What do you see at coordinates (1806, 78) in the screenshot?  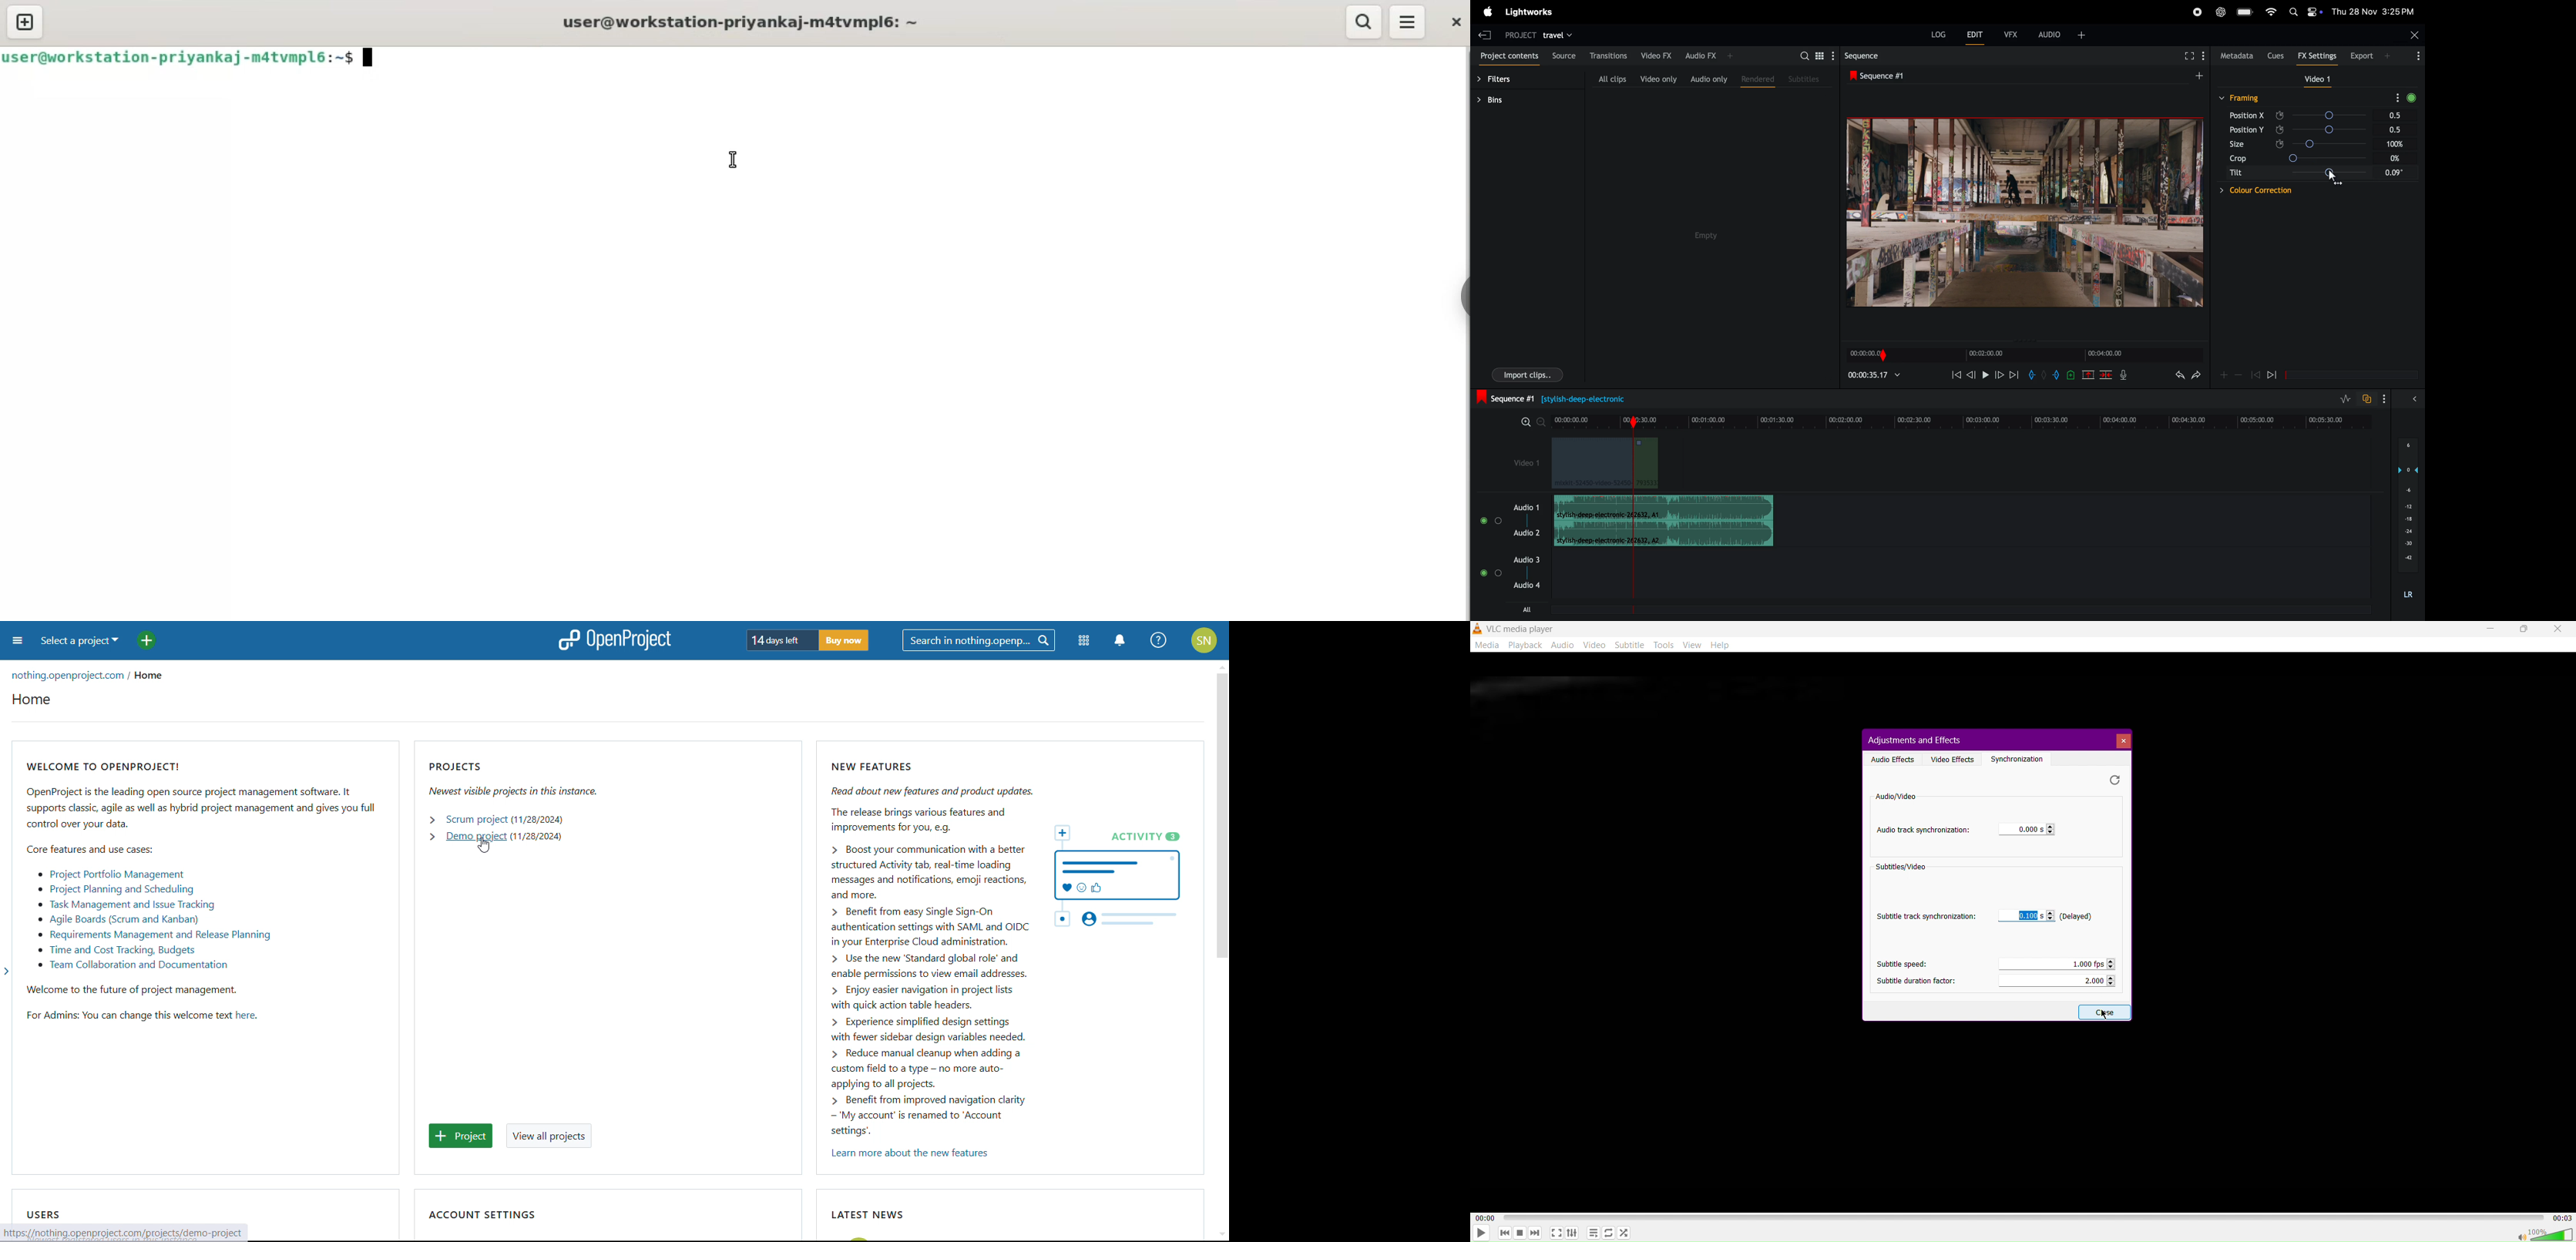 I see `subtitles` at bounding box center [1806, 78].